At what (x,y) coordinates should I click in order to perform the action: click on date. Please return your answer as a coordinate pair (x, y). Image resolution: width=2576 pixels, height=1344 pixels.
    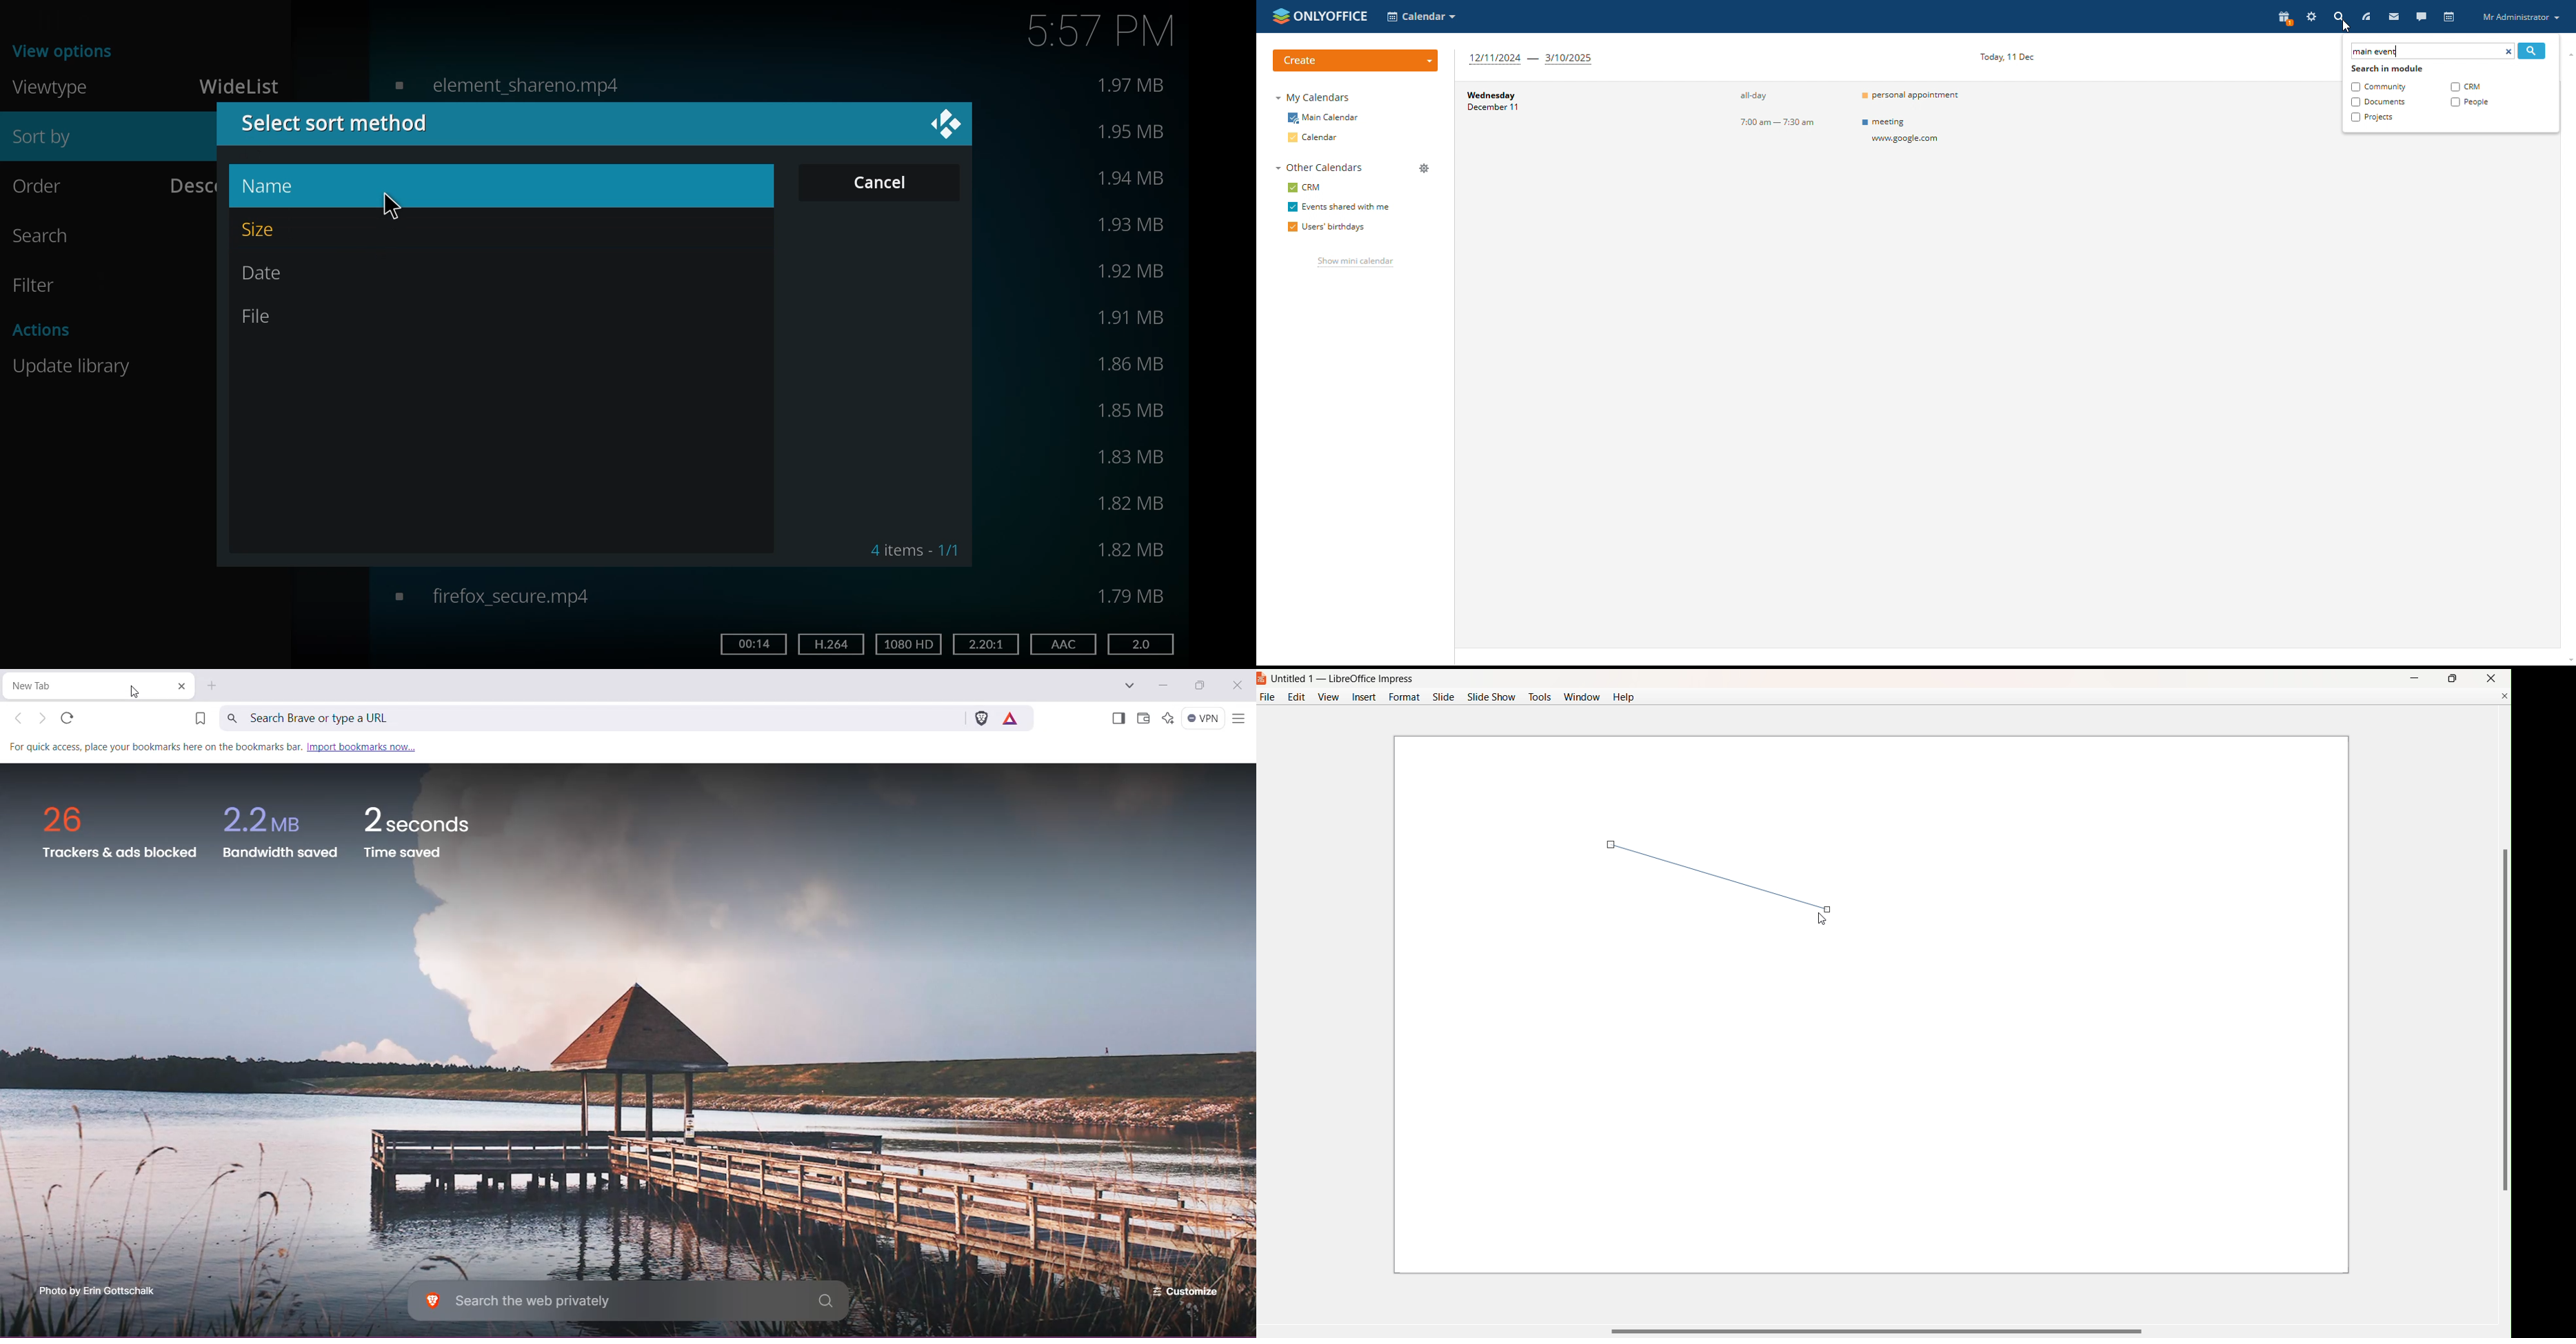
    Looking at the image, I should click on (269, 273).